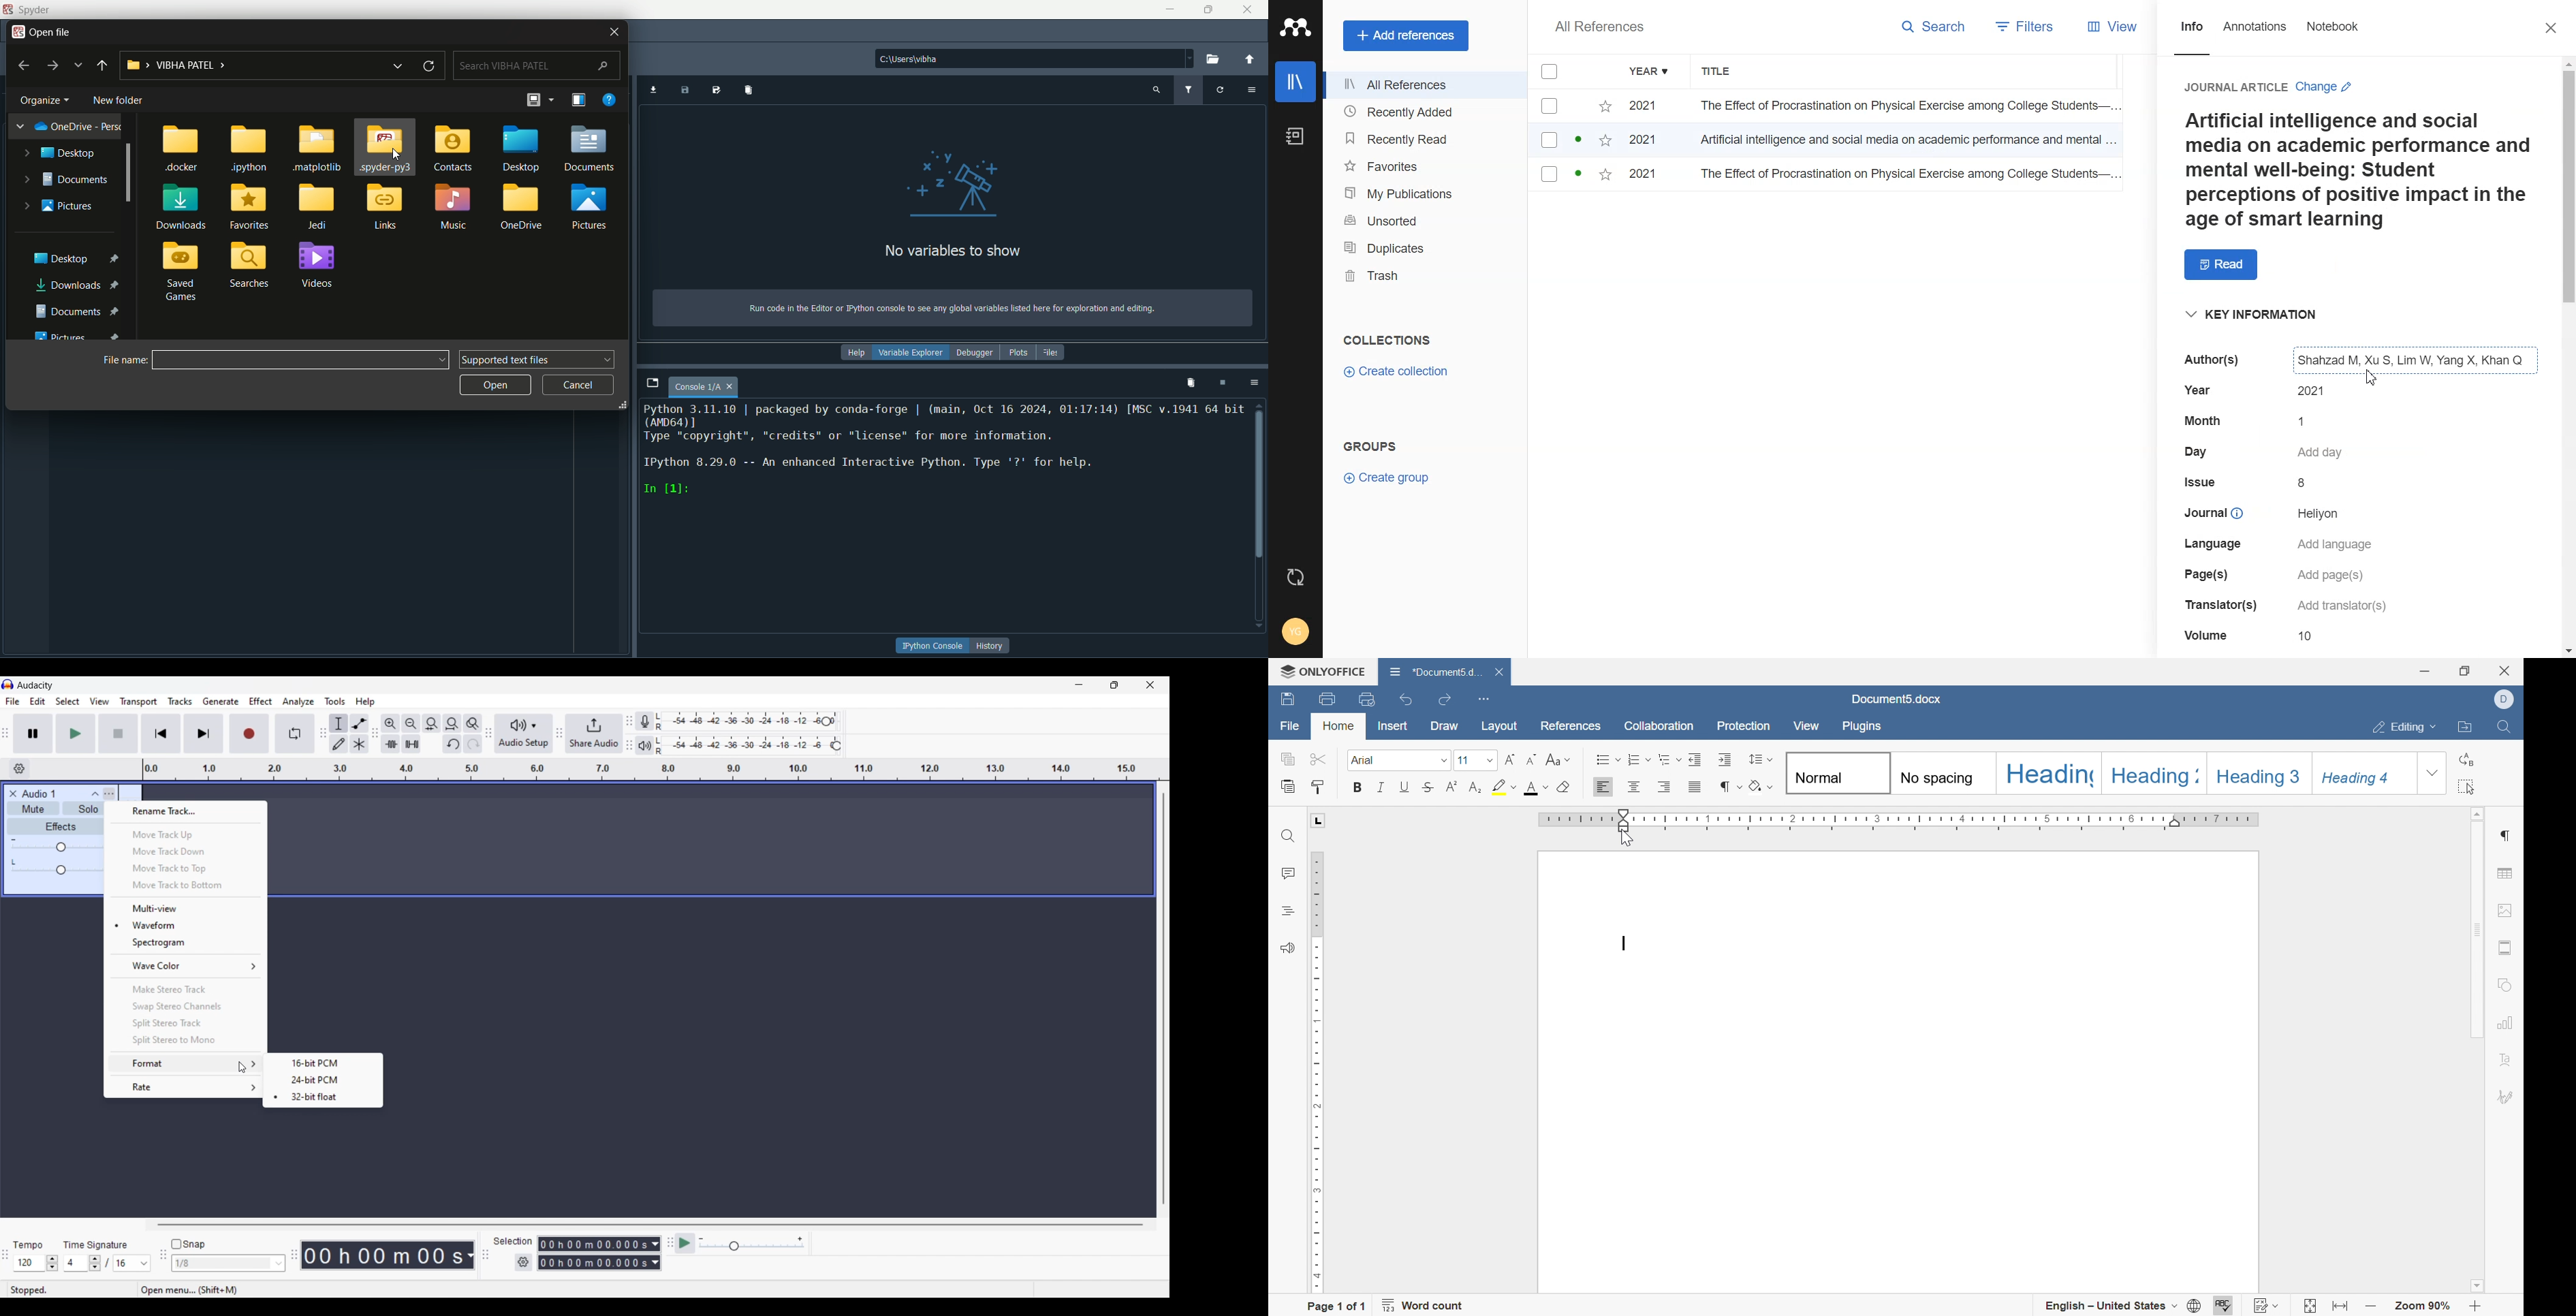  Describe the element at coordinates (2101, 774) in the screenshot. I see `types of headings` at that location.